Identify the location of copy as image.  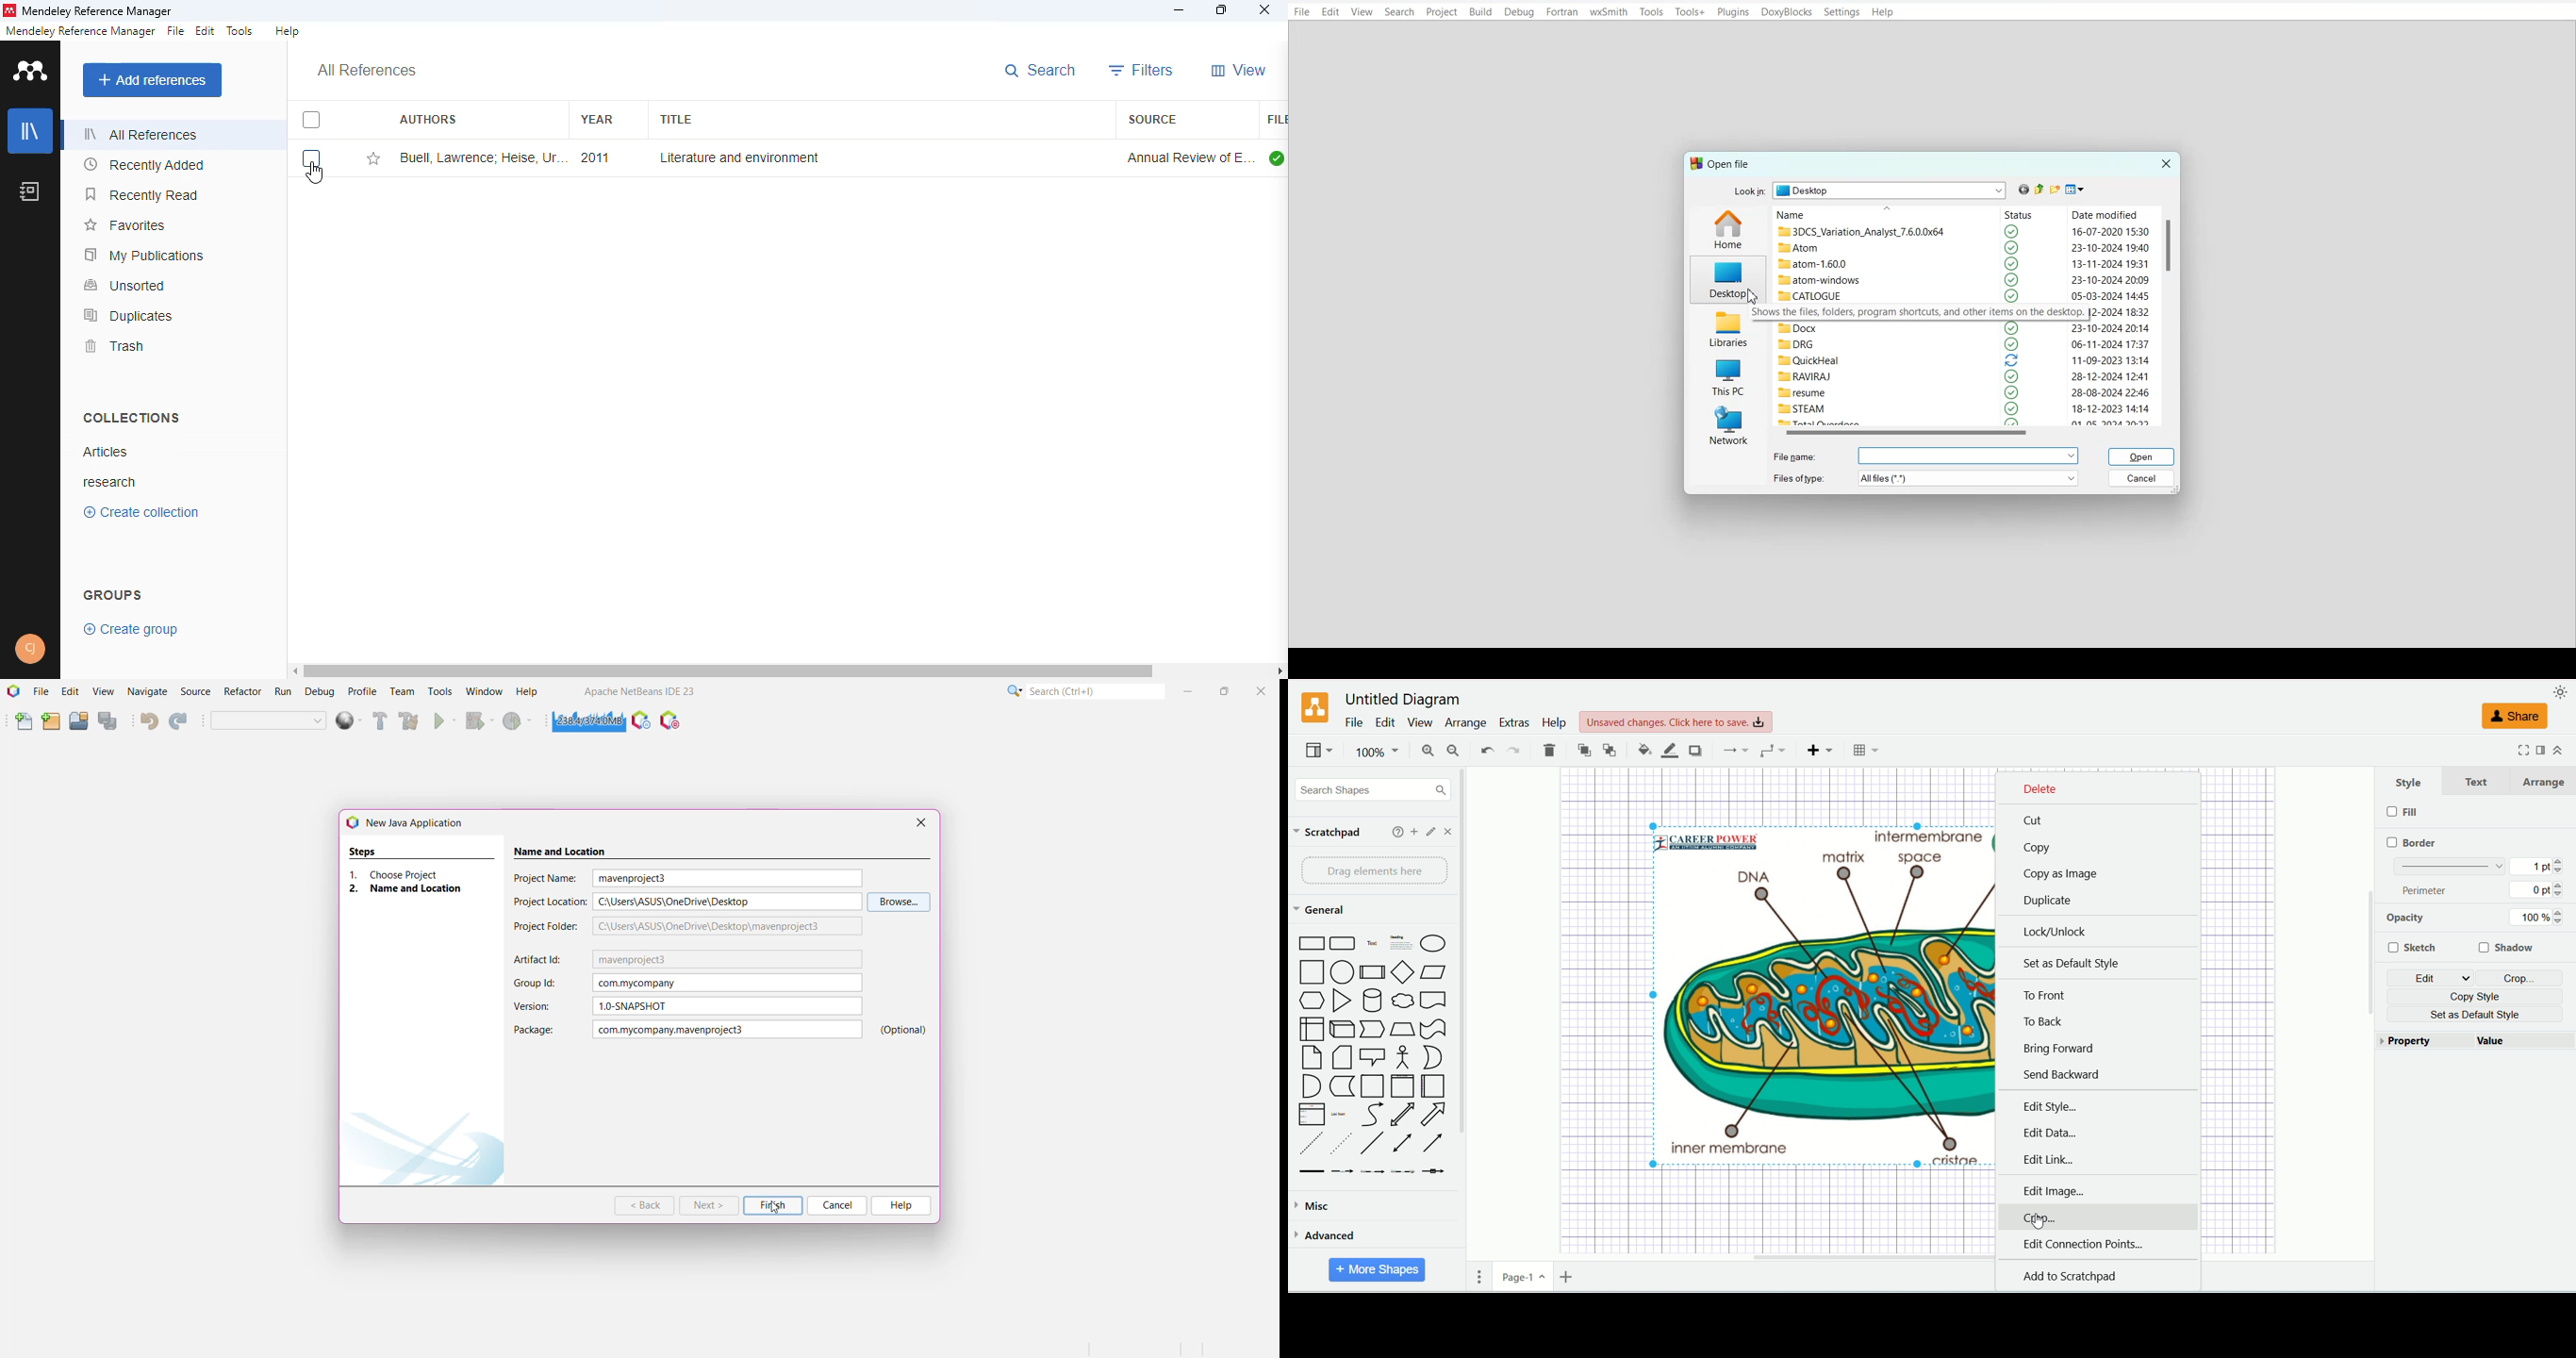
(2061, 875).